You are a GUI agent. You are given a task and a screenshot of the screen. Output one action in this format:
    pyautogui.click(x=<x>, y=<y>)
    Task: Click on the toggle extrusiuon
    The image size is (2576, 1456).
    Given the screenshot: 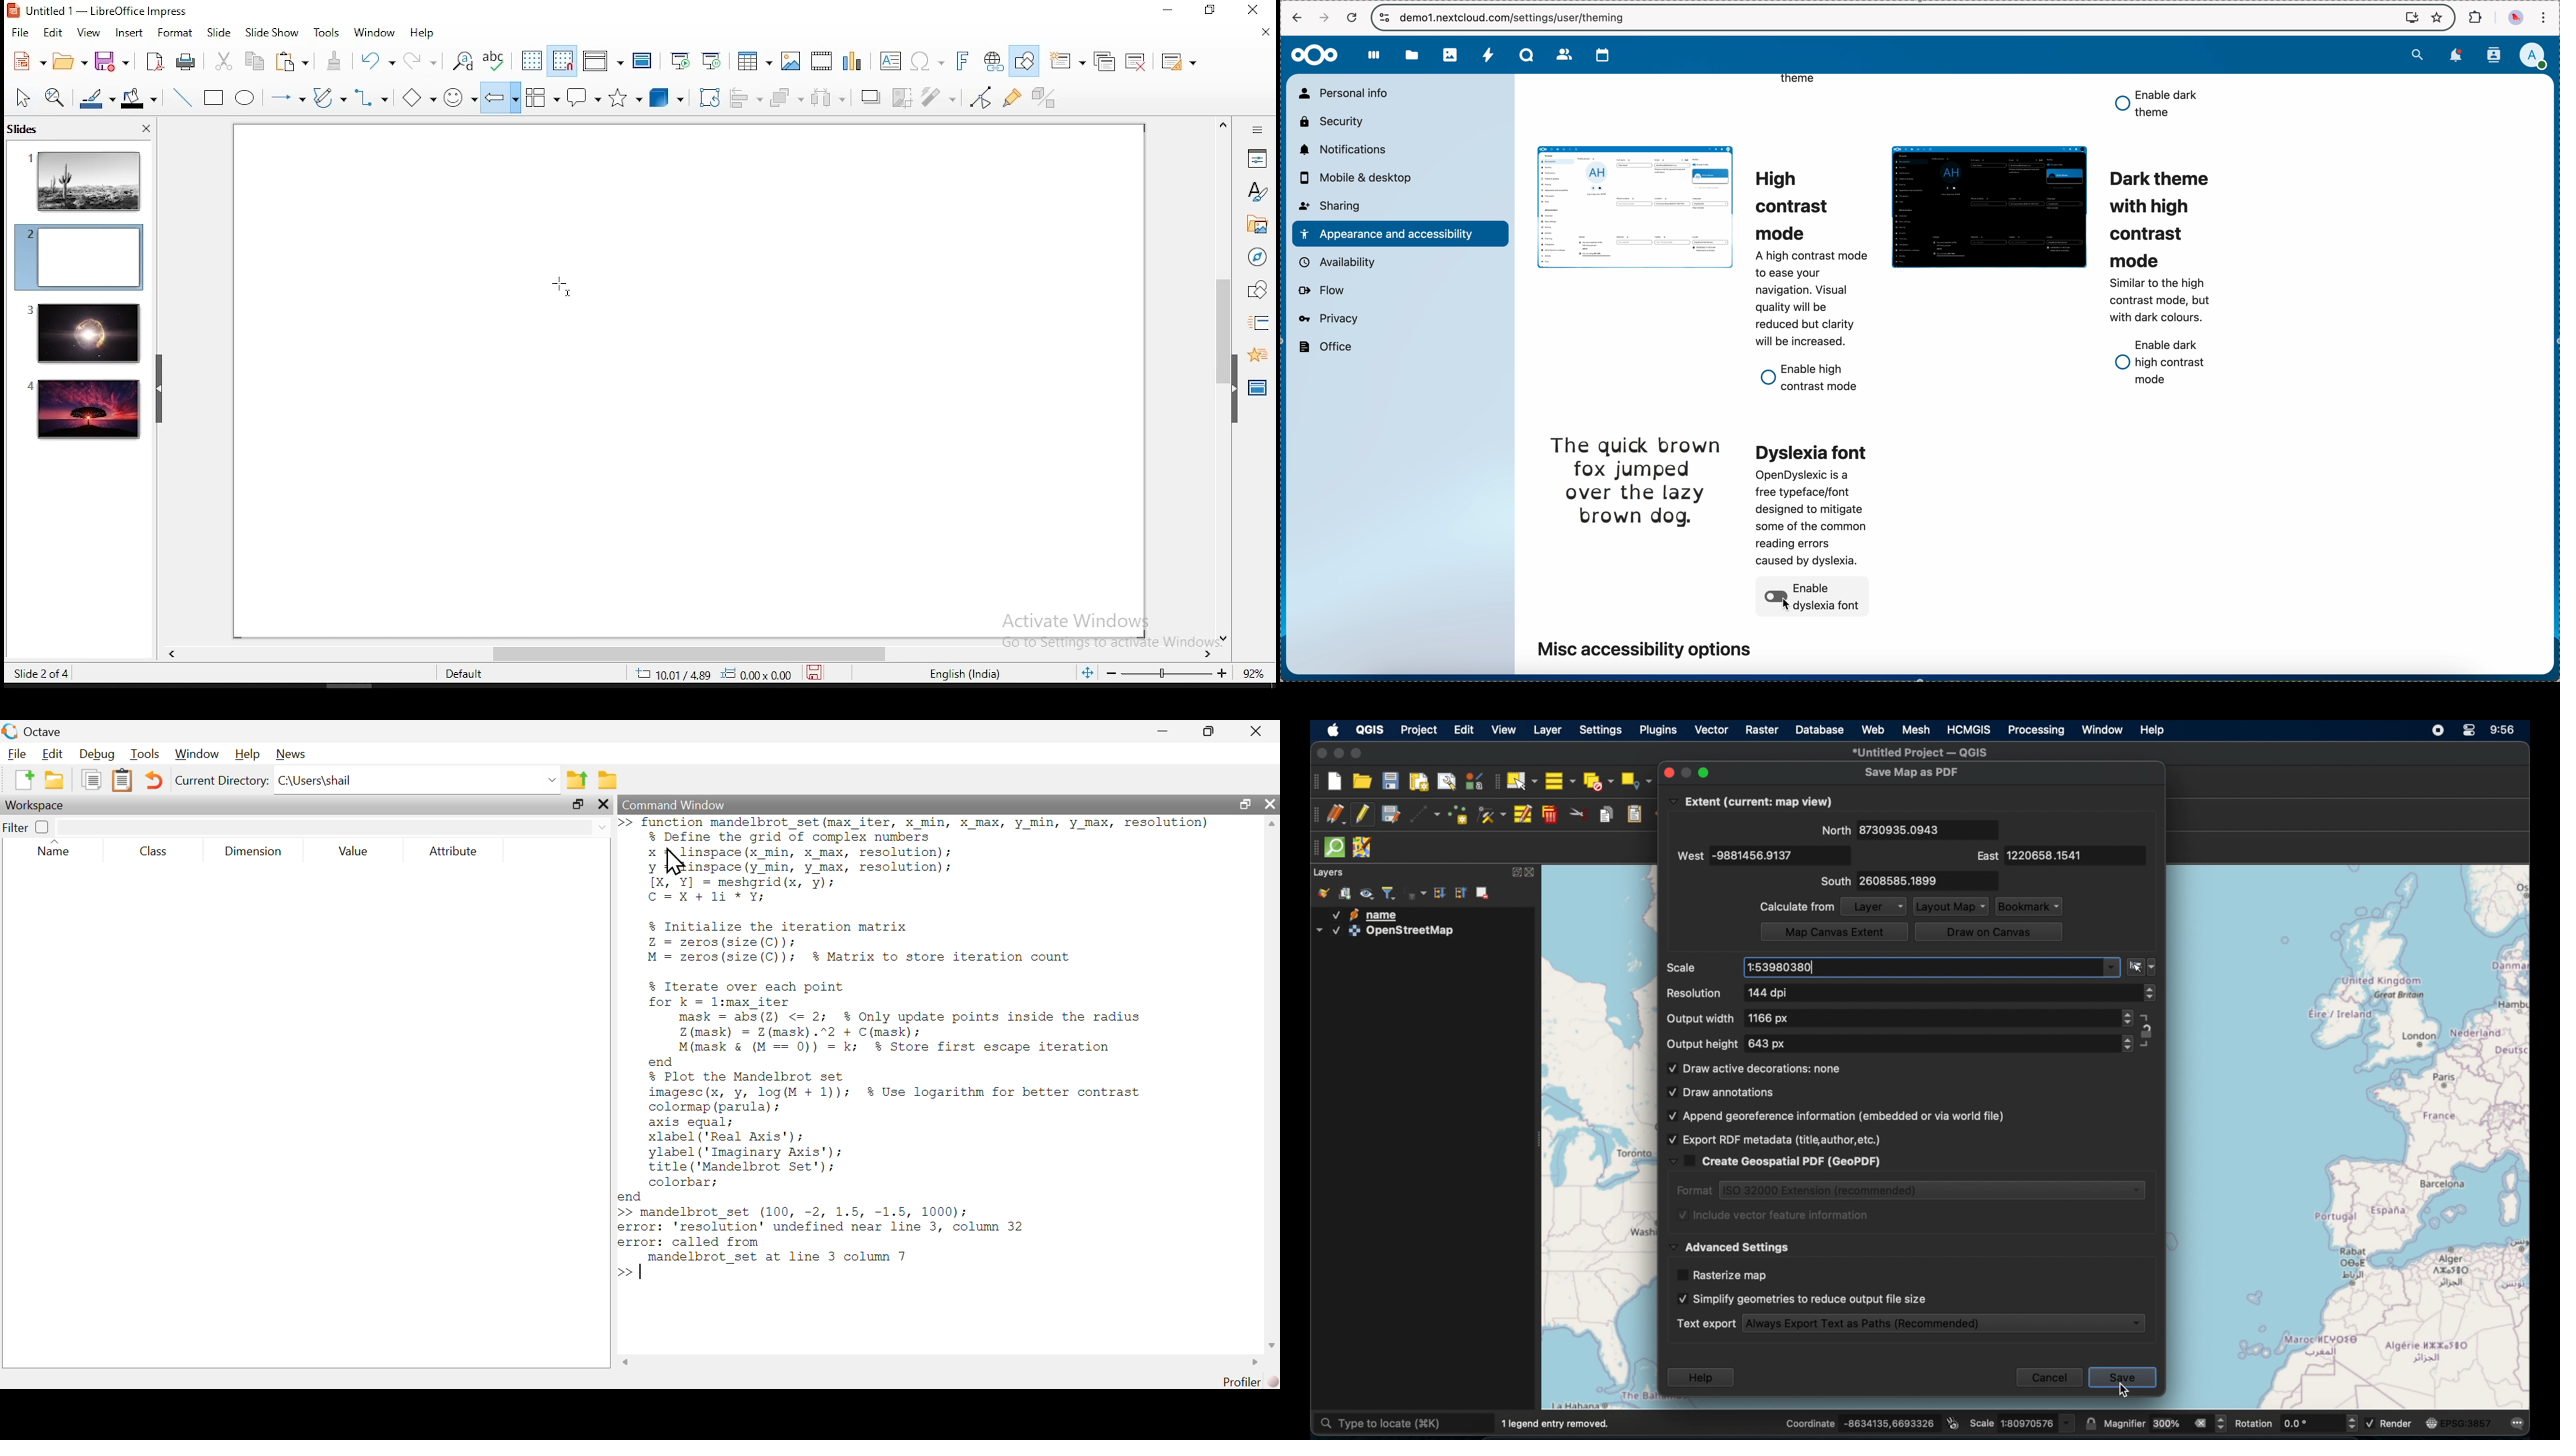 What is the action you would take?
    pyautogui.click(x=1046, y=97)
    